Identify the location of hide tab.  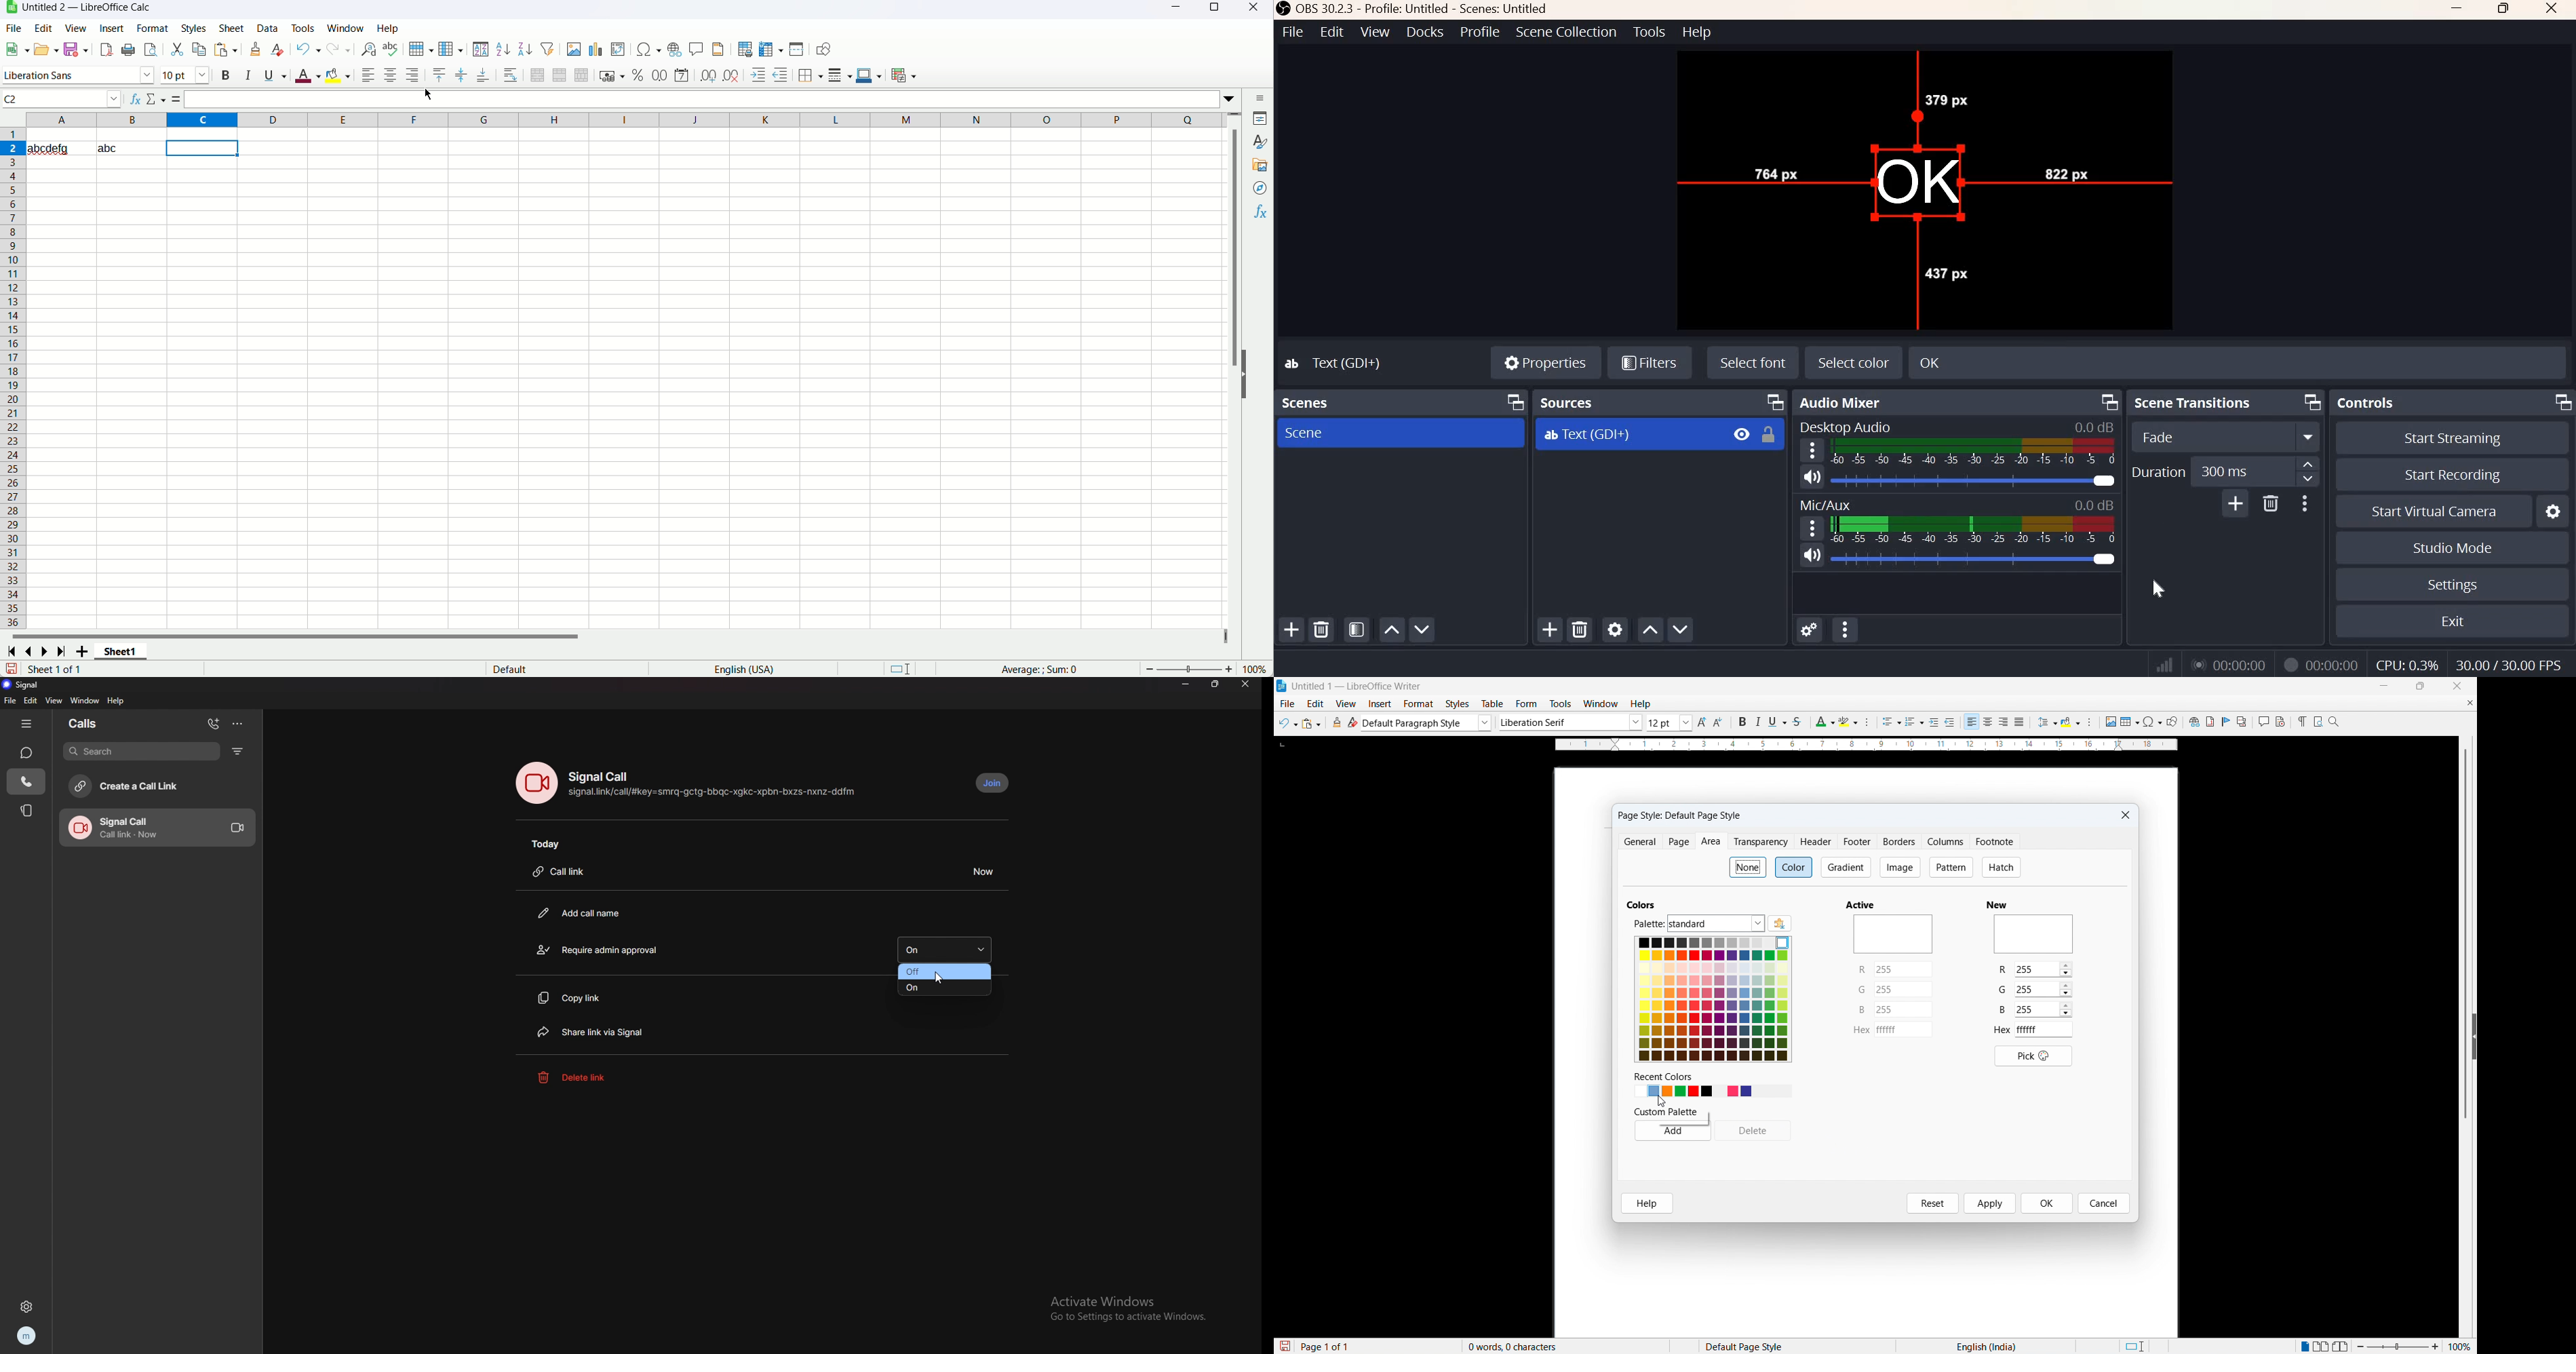
(27, 723).